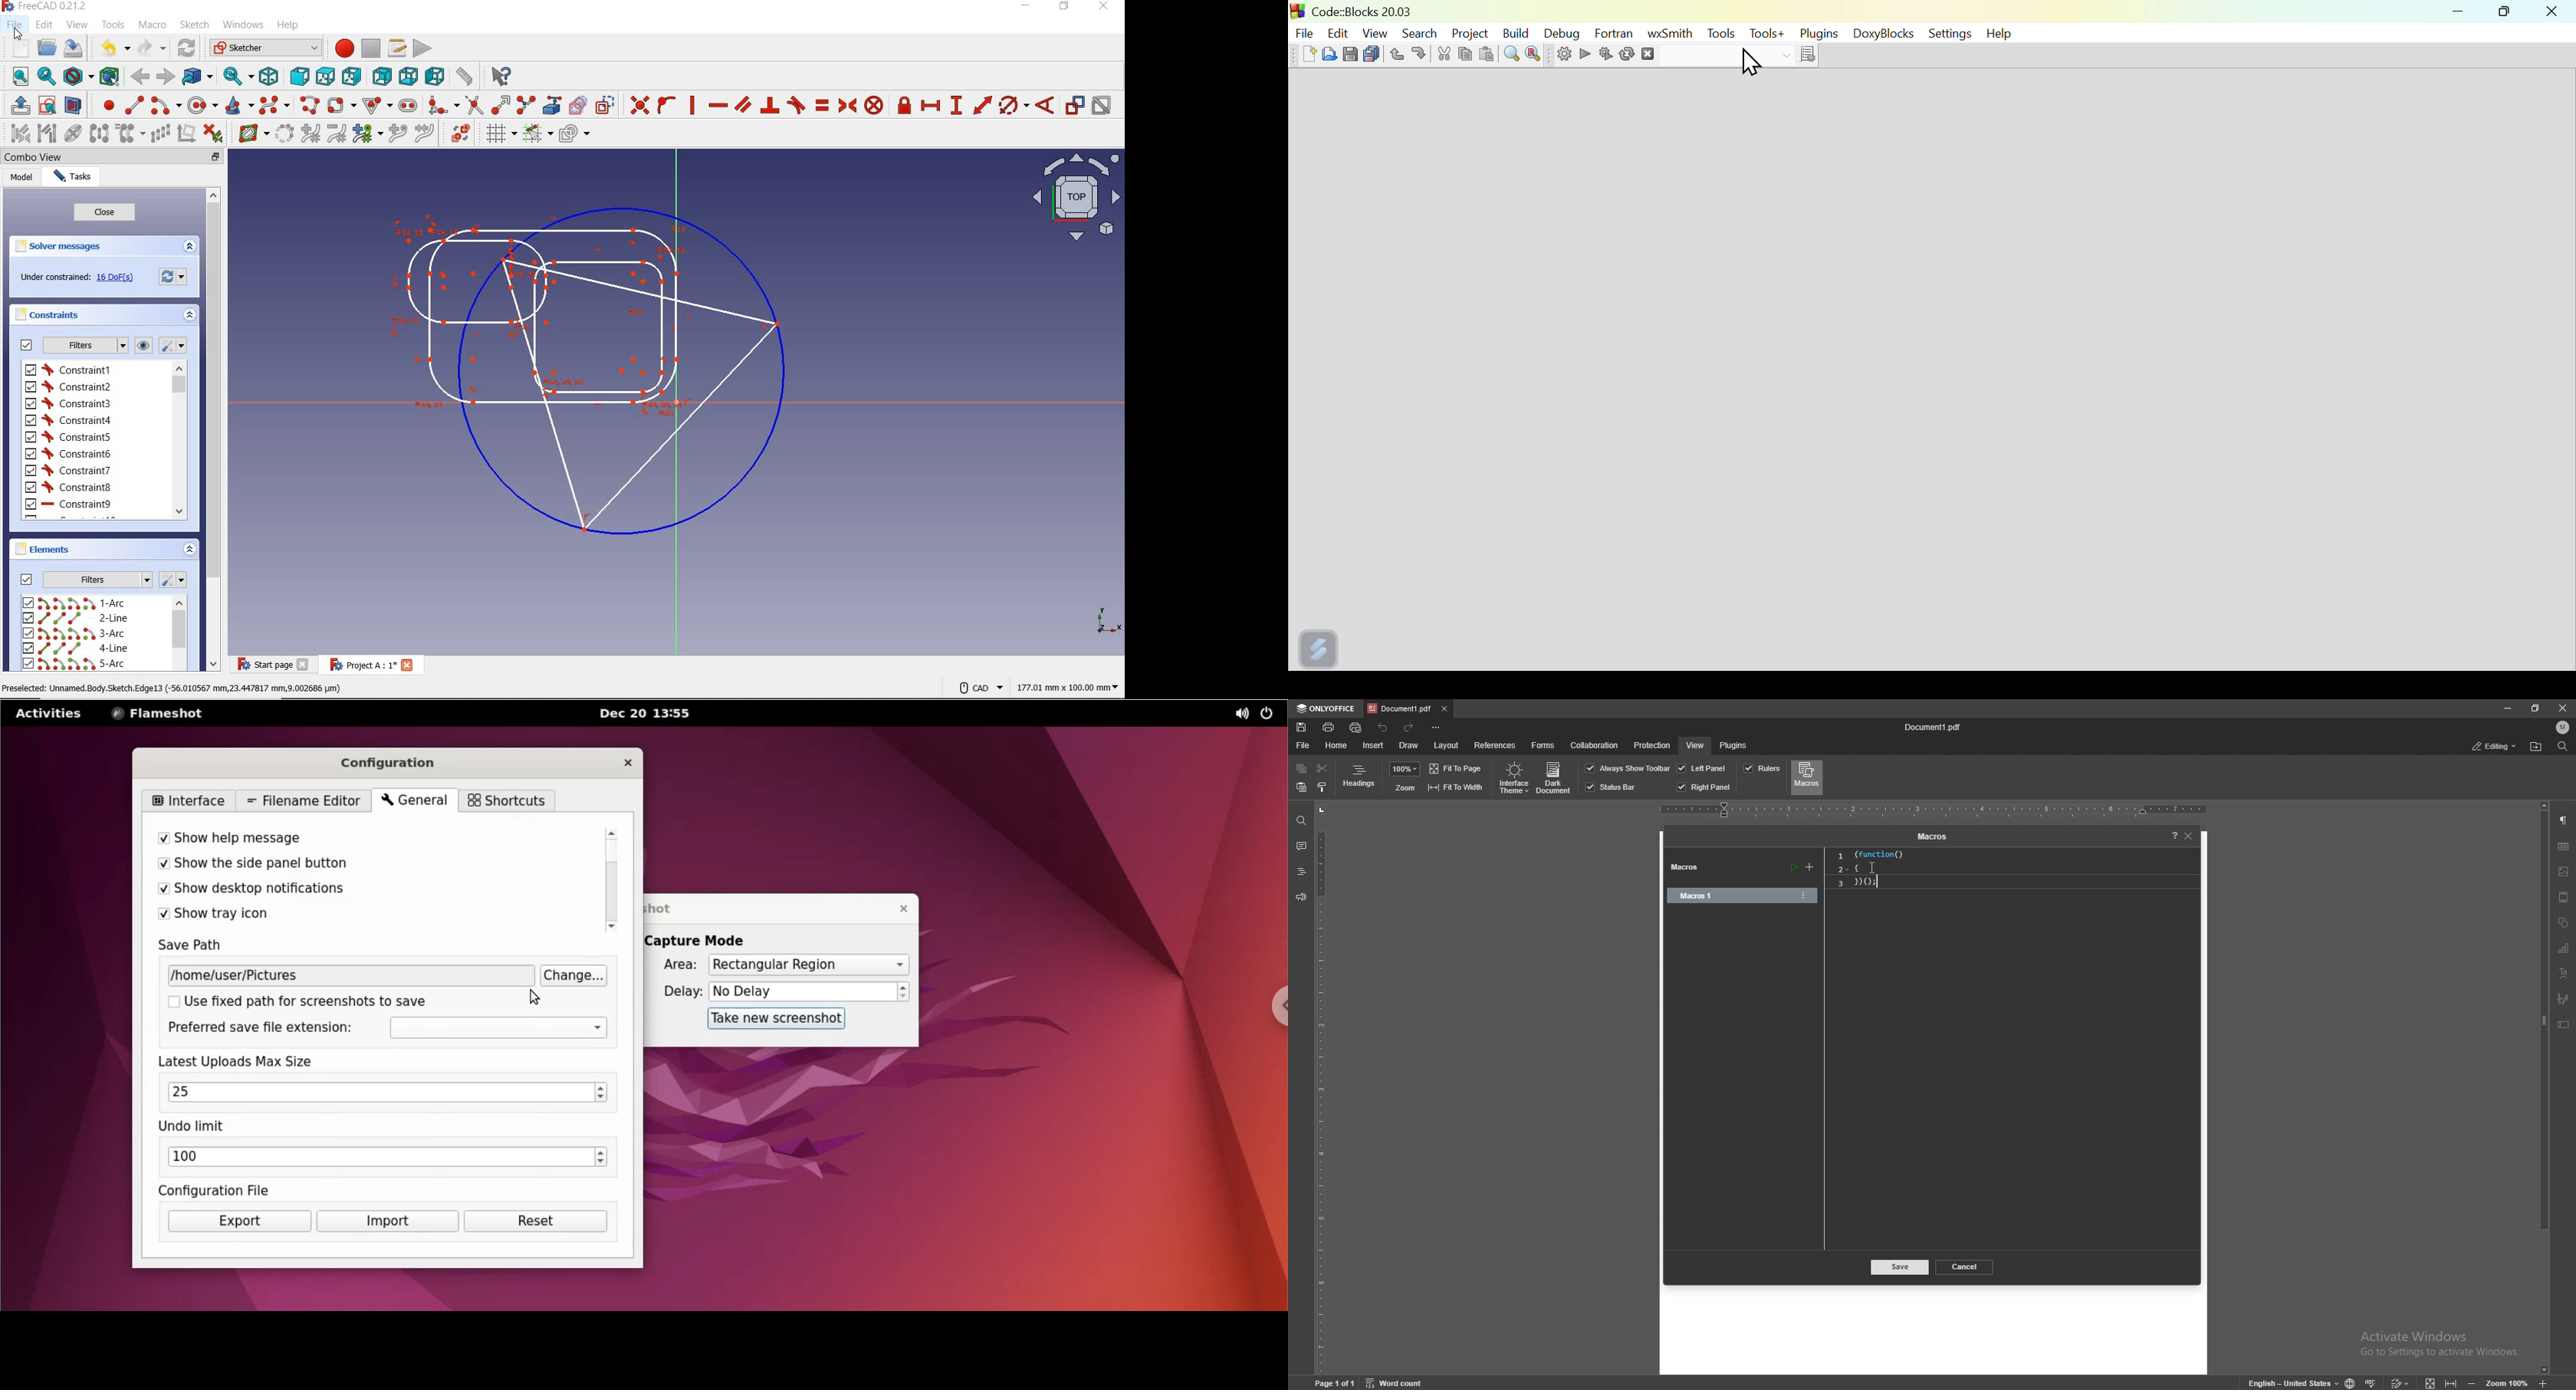 The image size is (2576, 1400). I want to click on shapes, so click(2563, 922).